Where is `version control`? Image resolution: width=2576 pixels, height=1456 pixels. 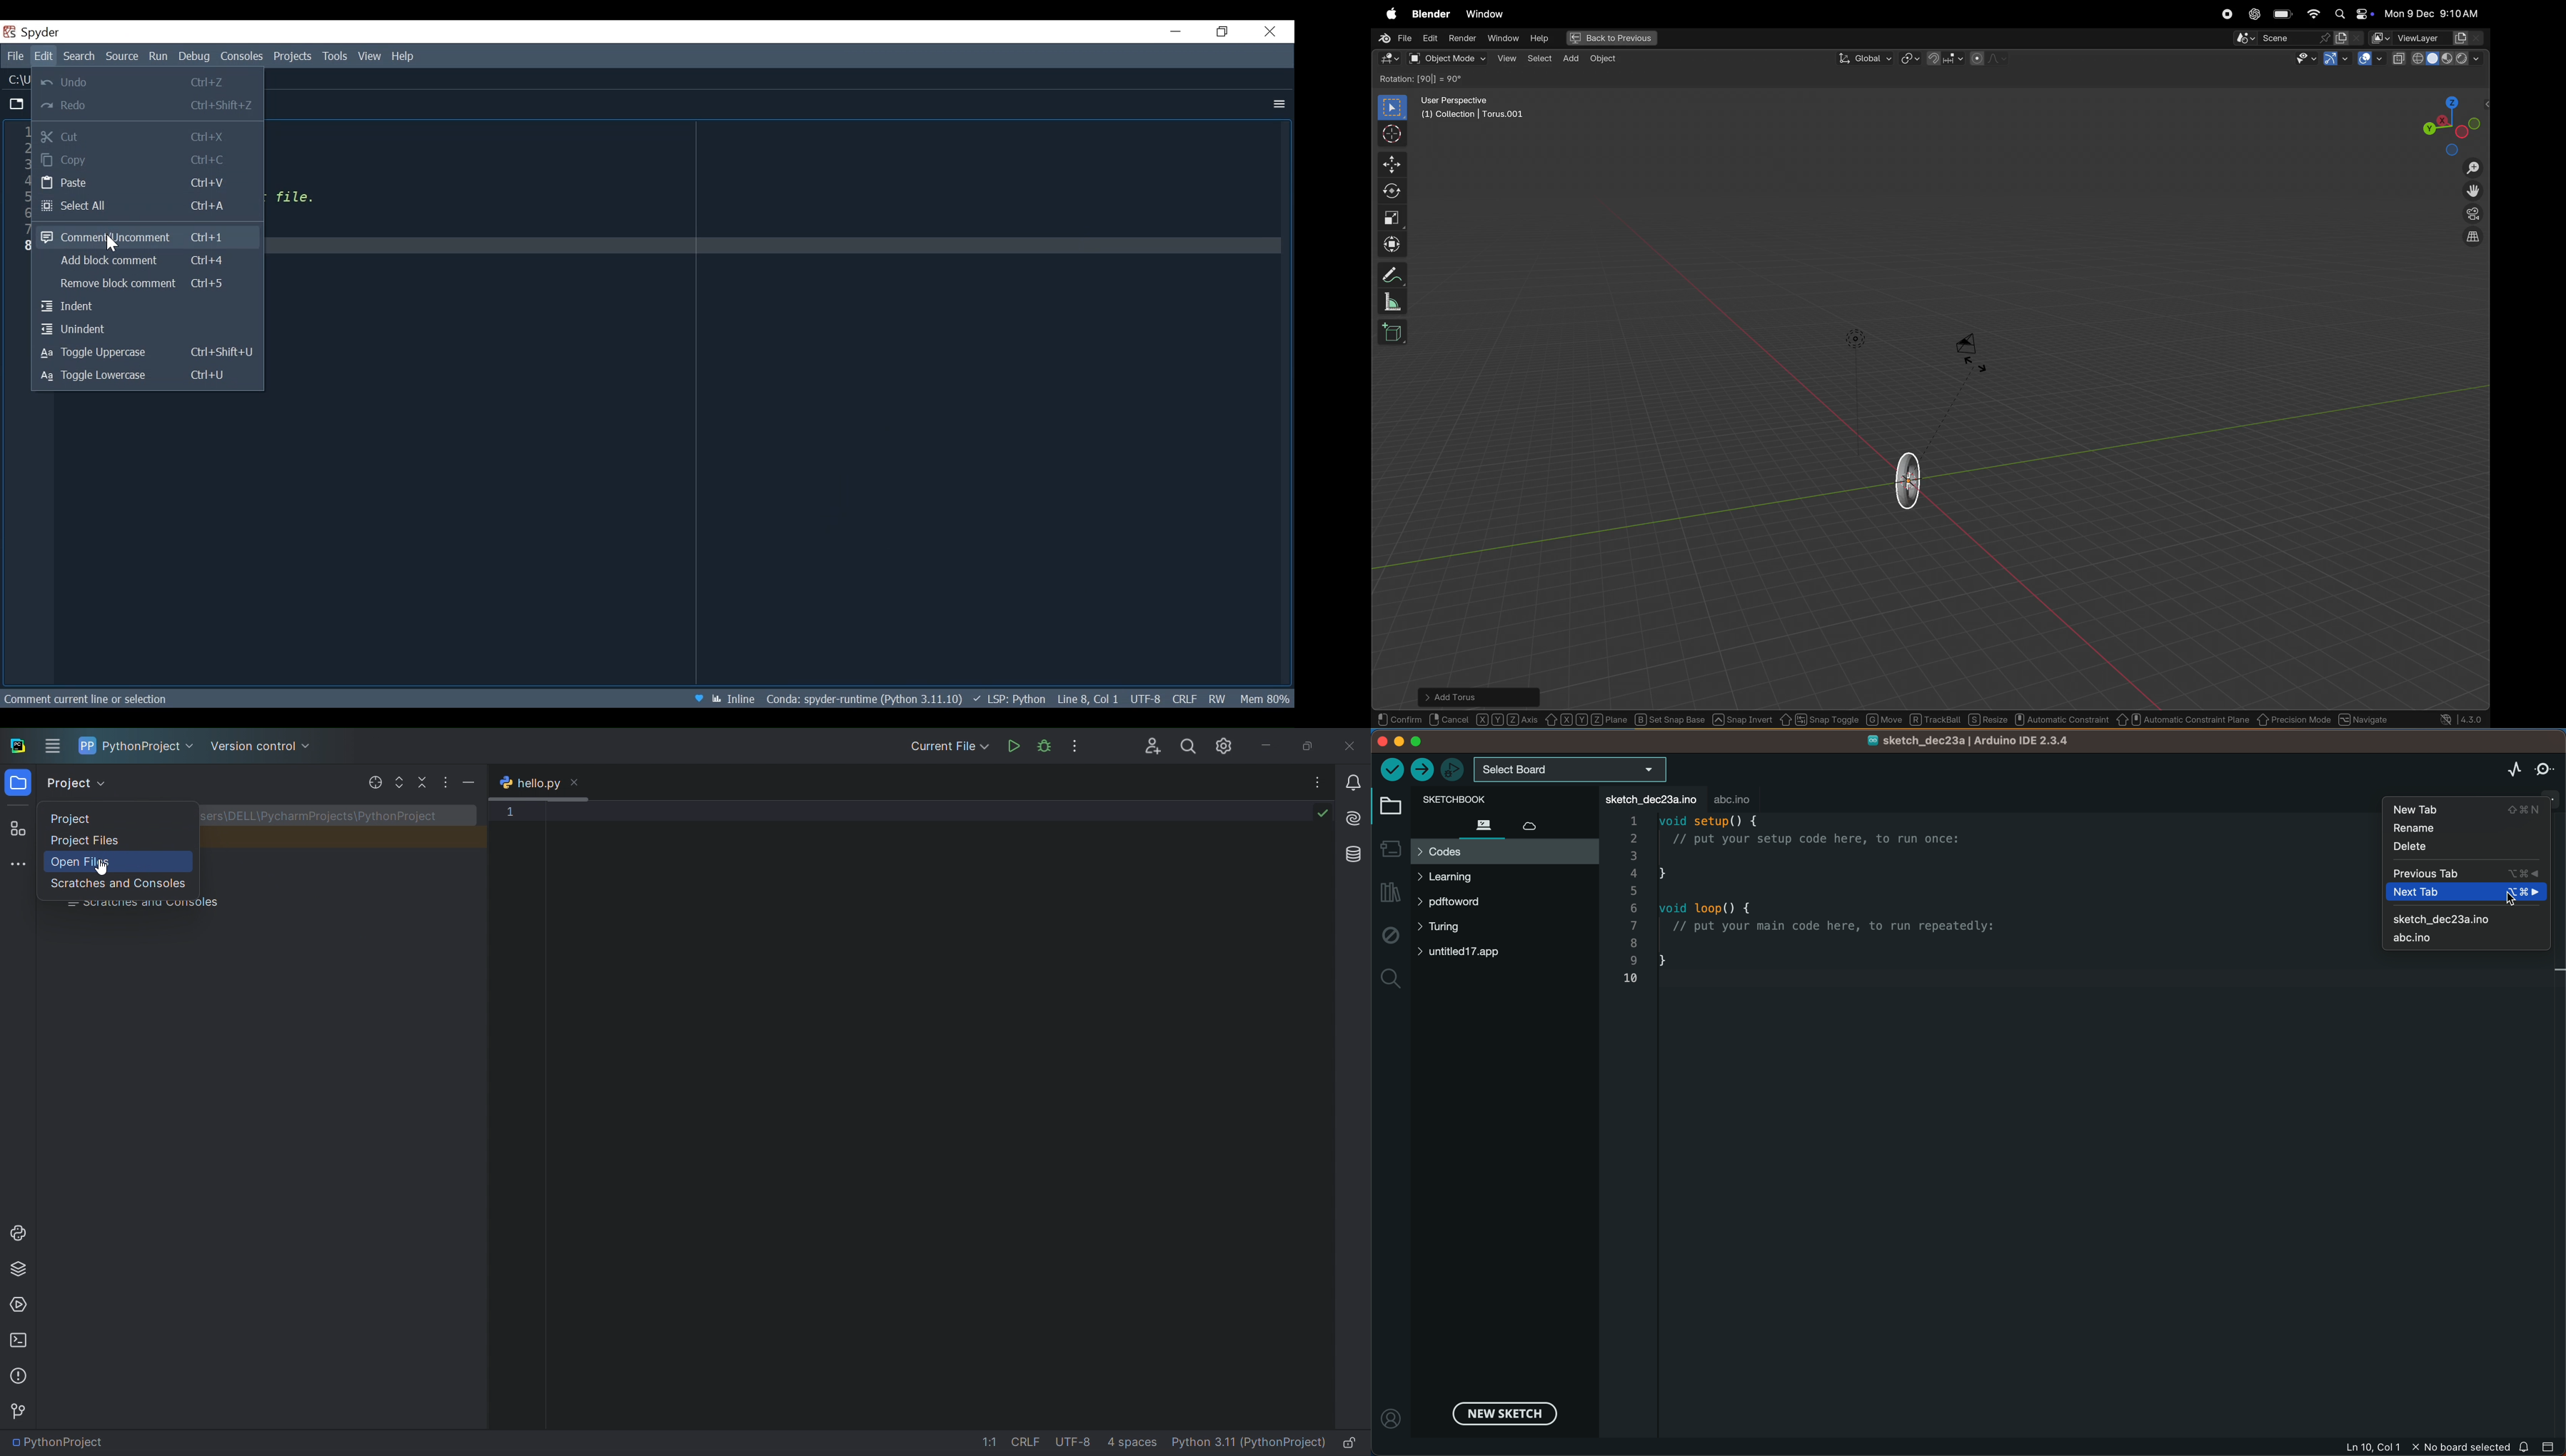
version control is located at coordinates (266, 748).